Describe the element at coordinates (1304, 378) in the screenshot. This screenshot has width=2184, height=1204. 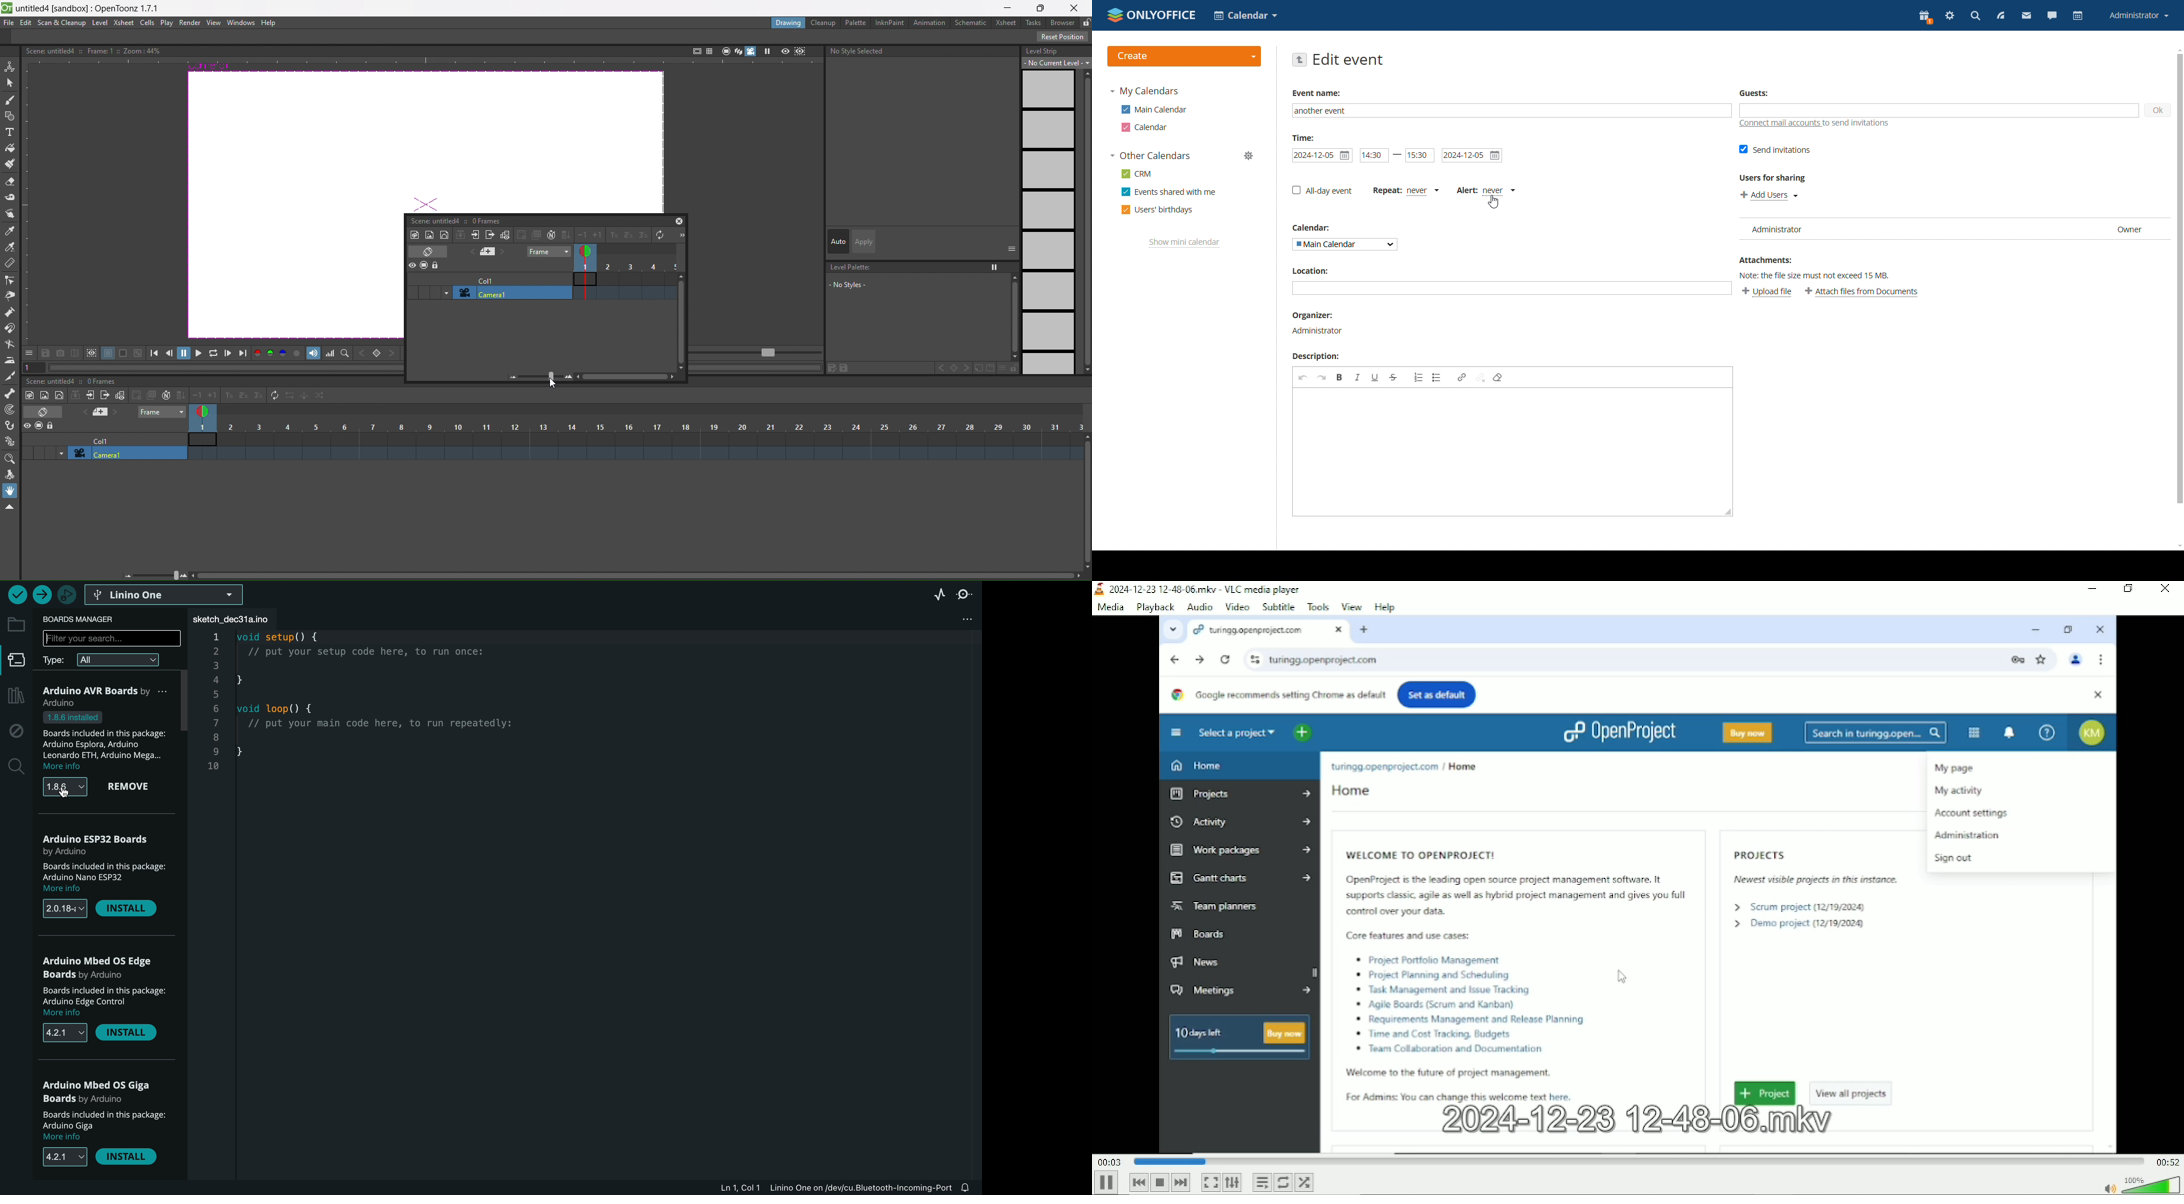
I see `undo` at that location.